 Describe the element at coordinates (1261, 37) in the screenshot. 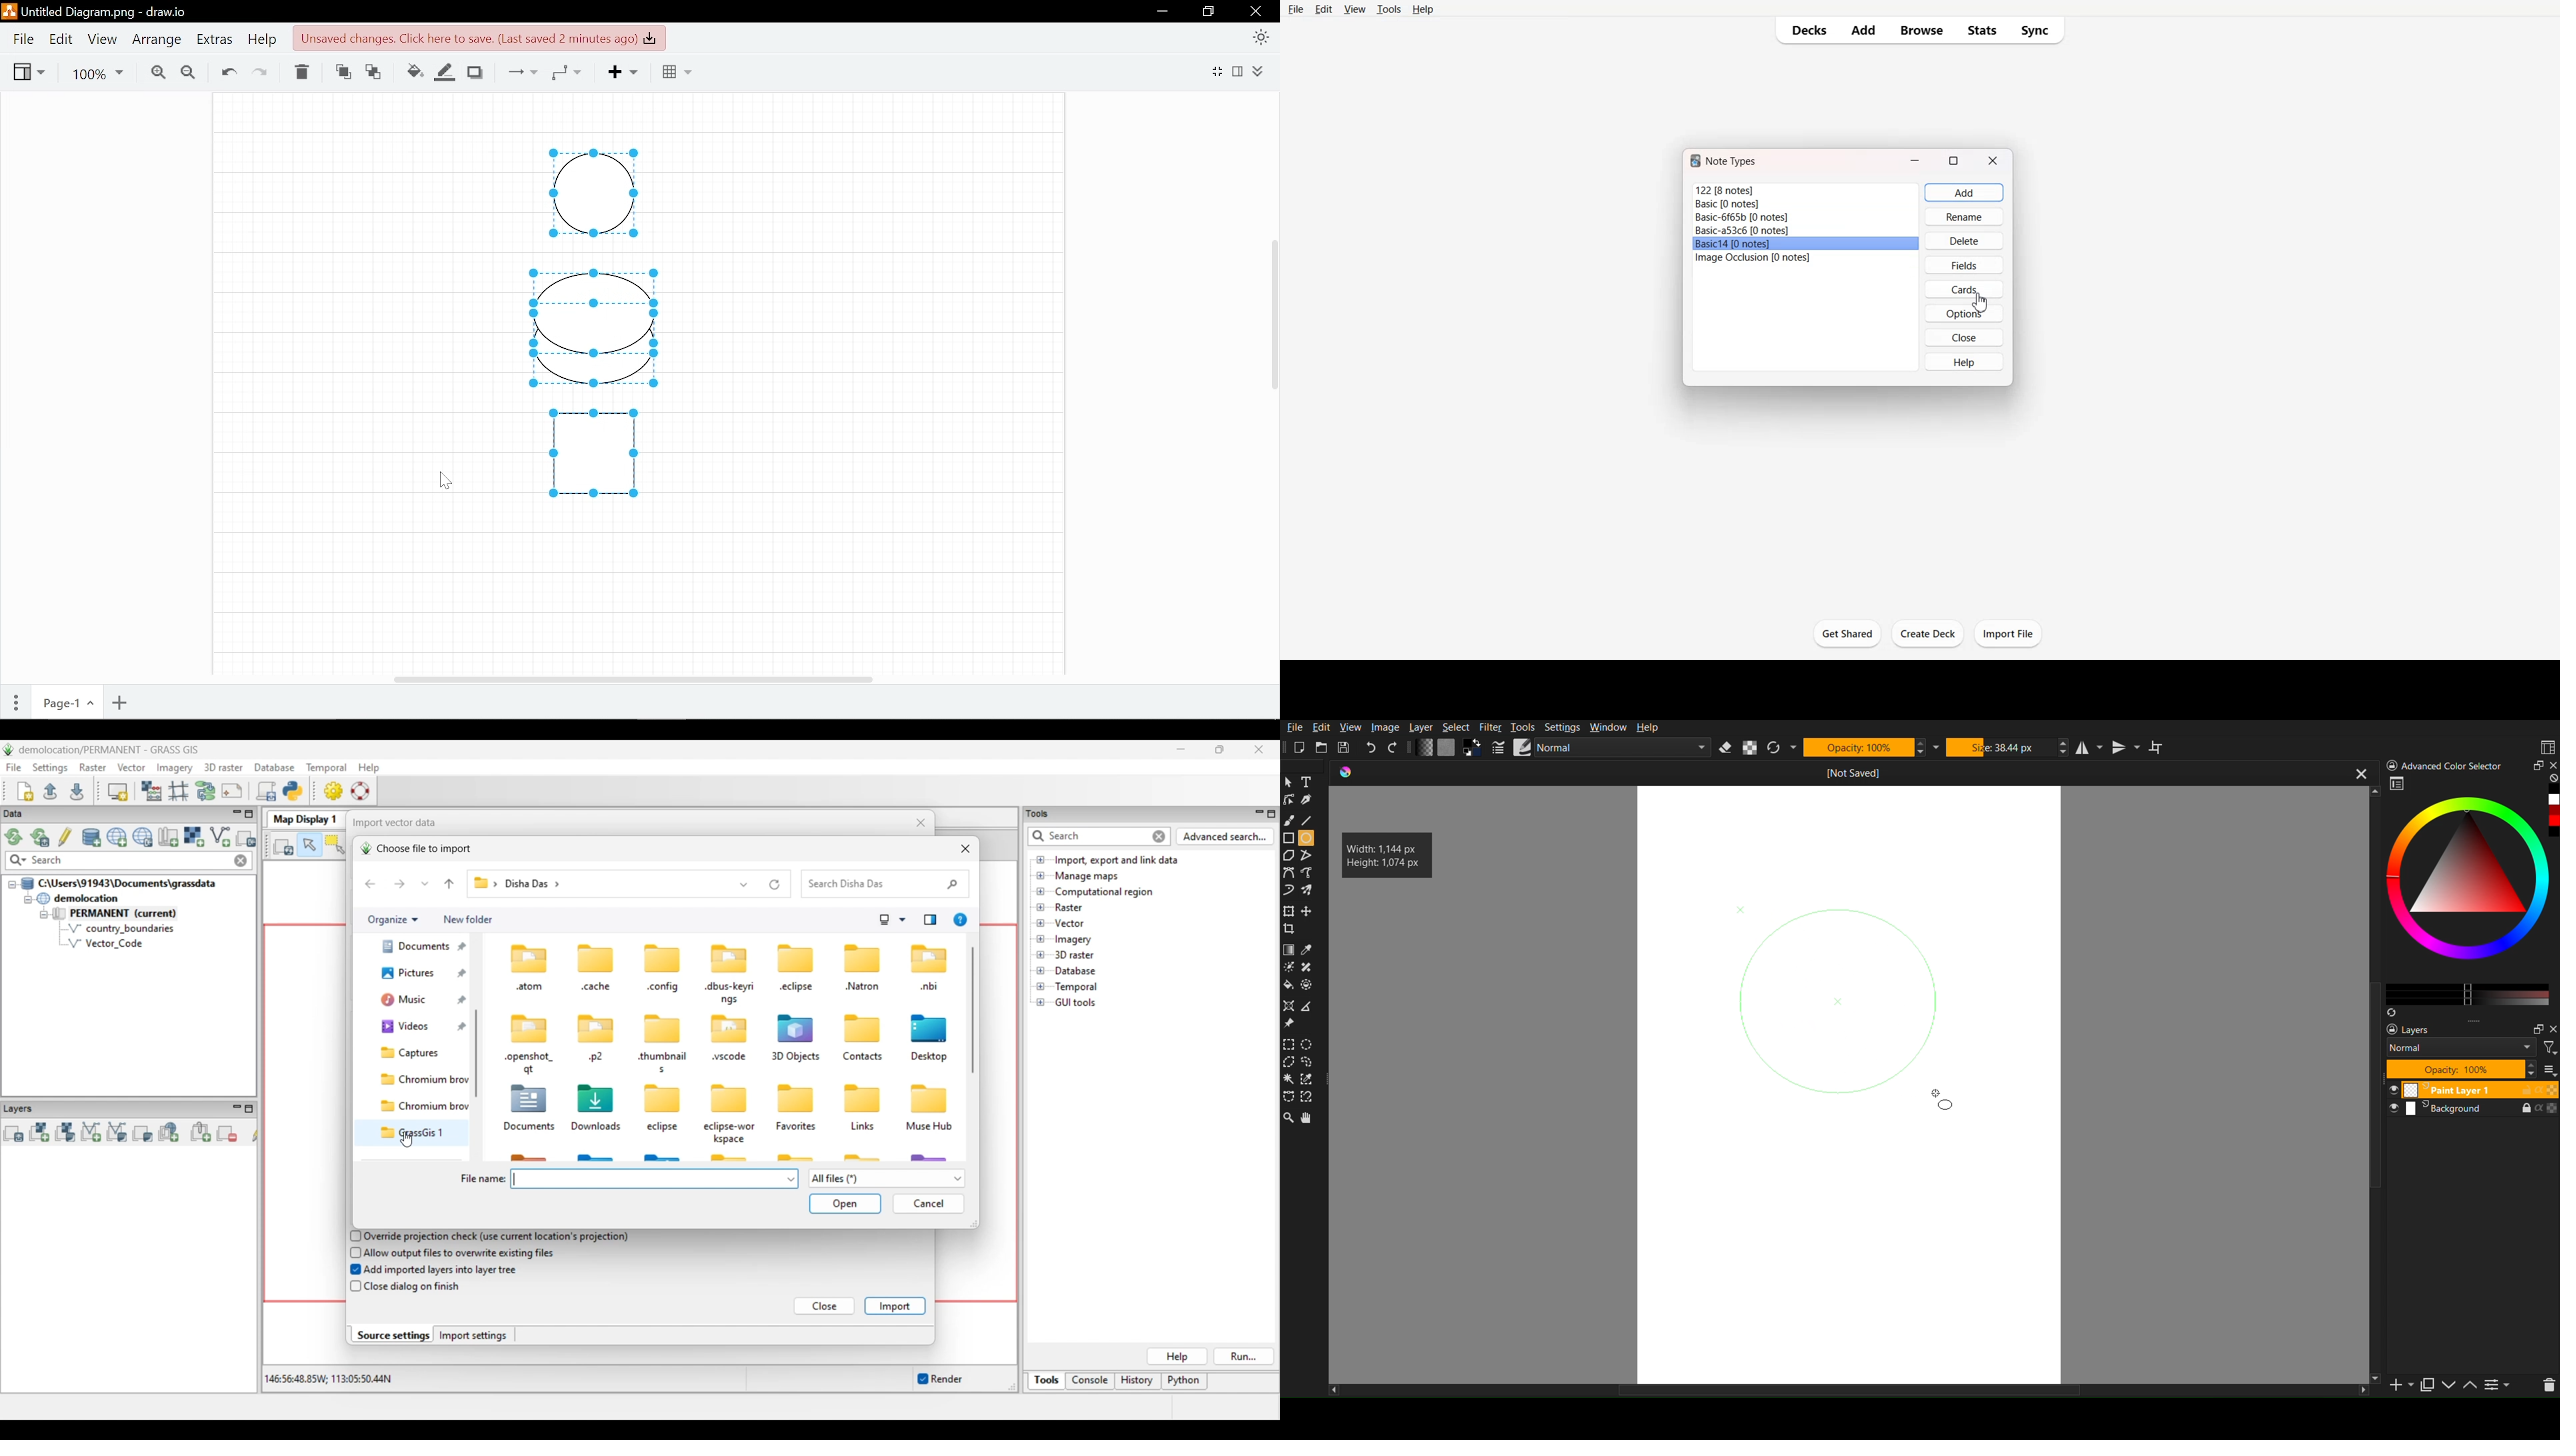

I see `Appearence` at that location.